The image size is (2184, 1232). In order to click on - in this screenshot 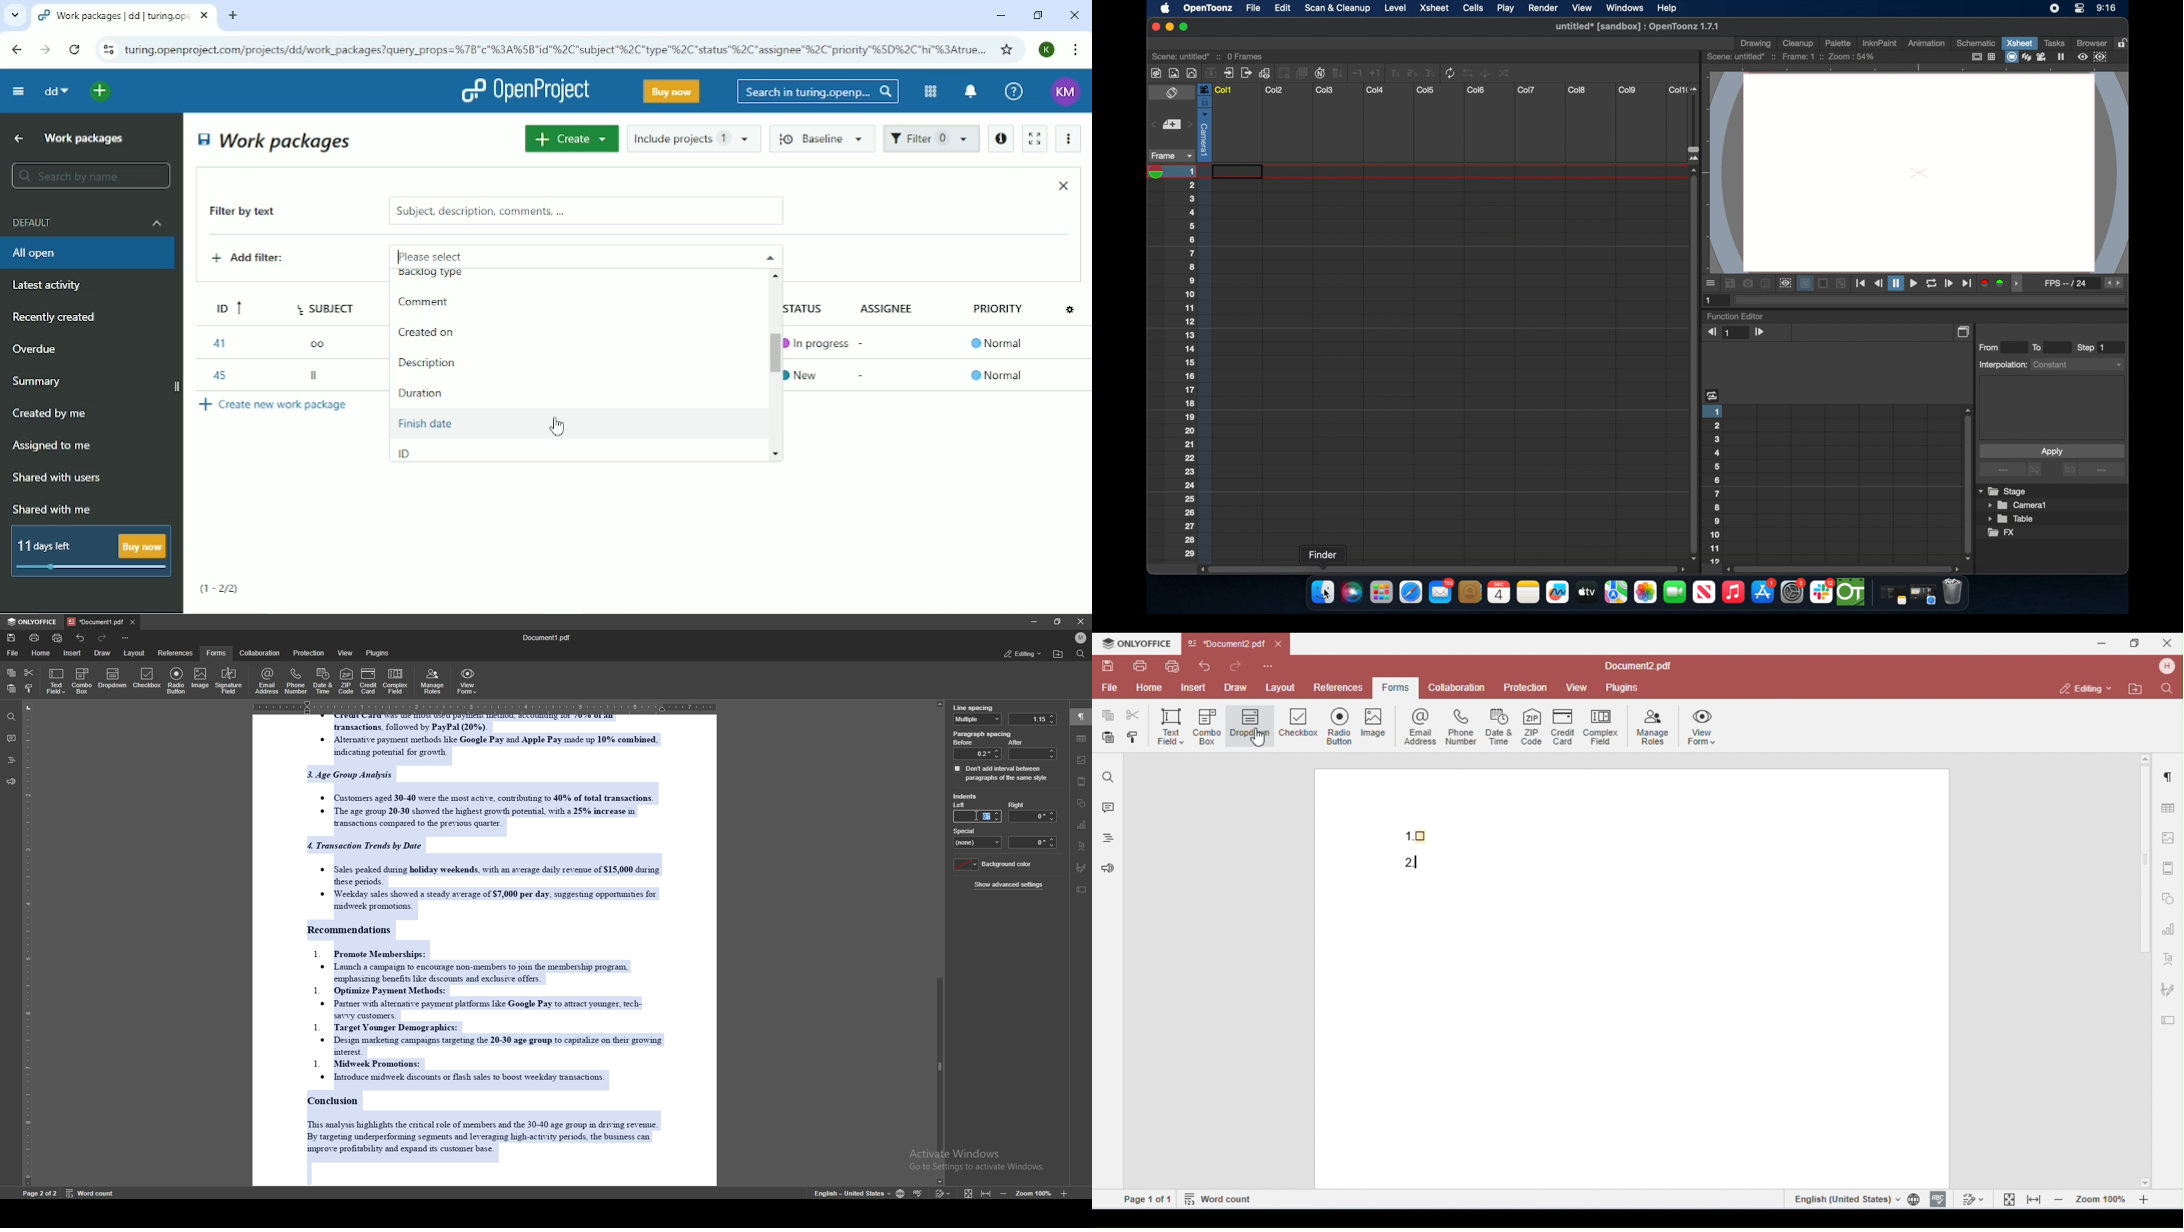, I will do `click(864, 340)`.